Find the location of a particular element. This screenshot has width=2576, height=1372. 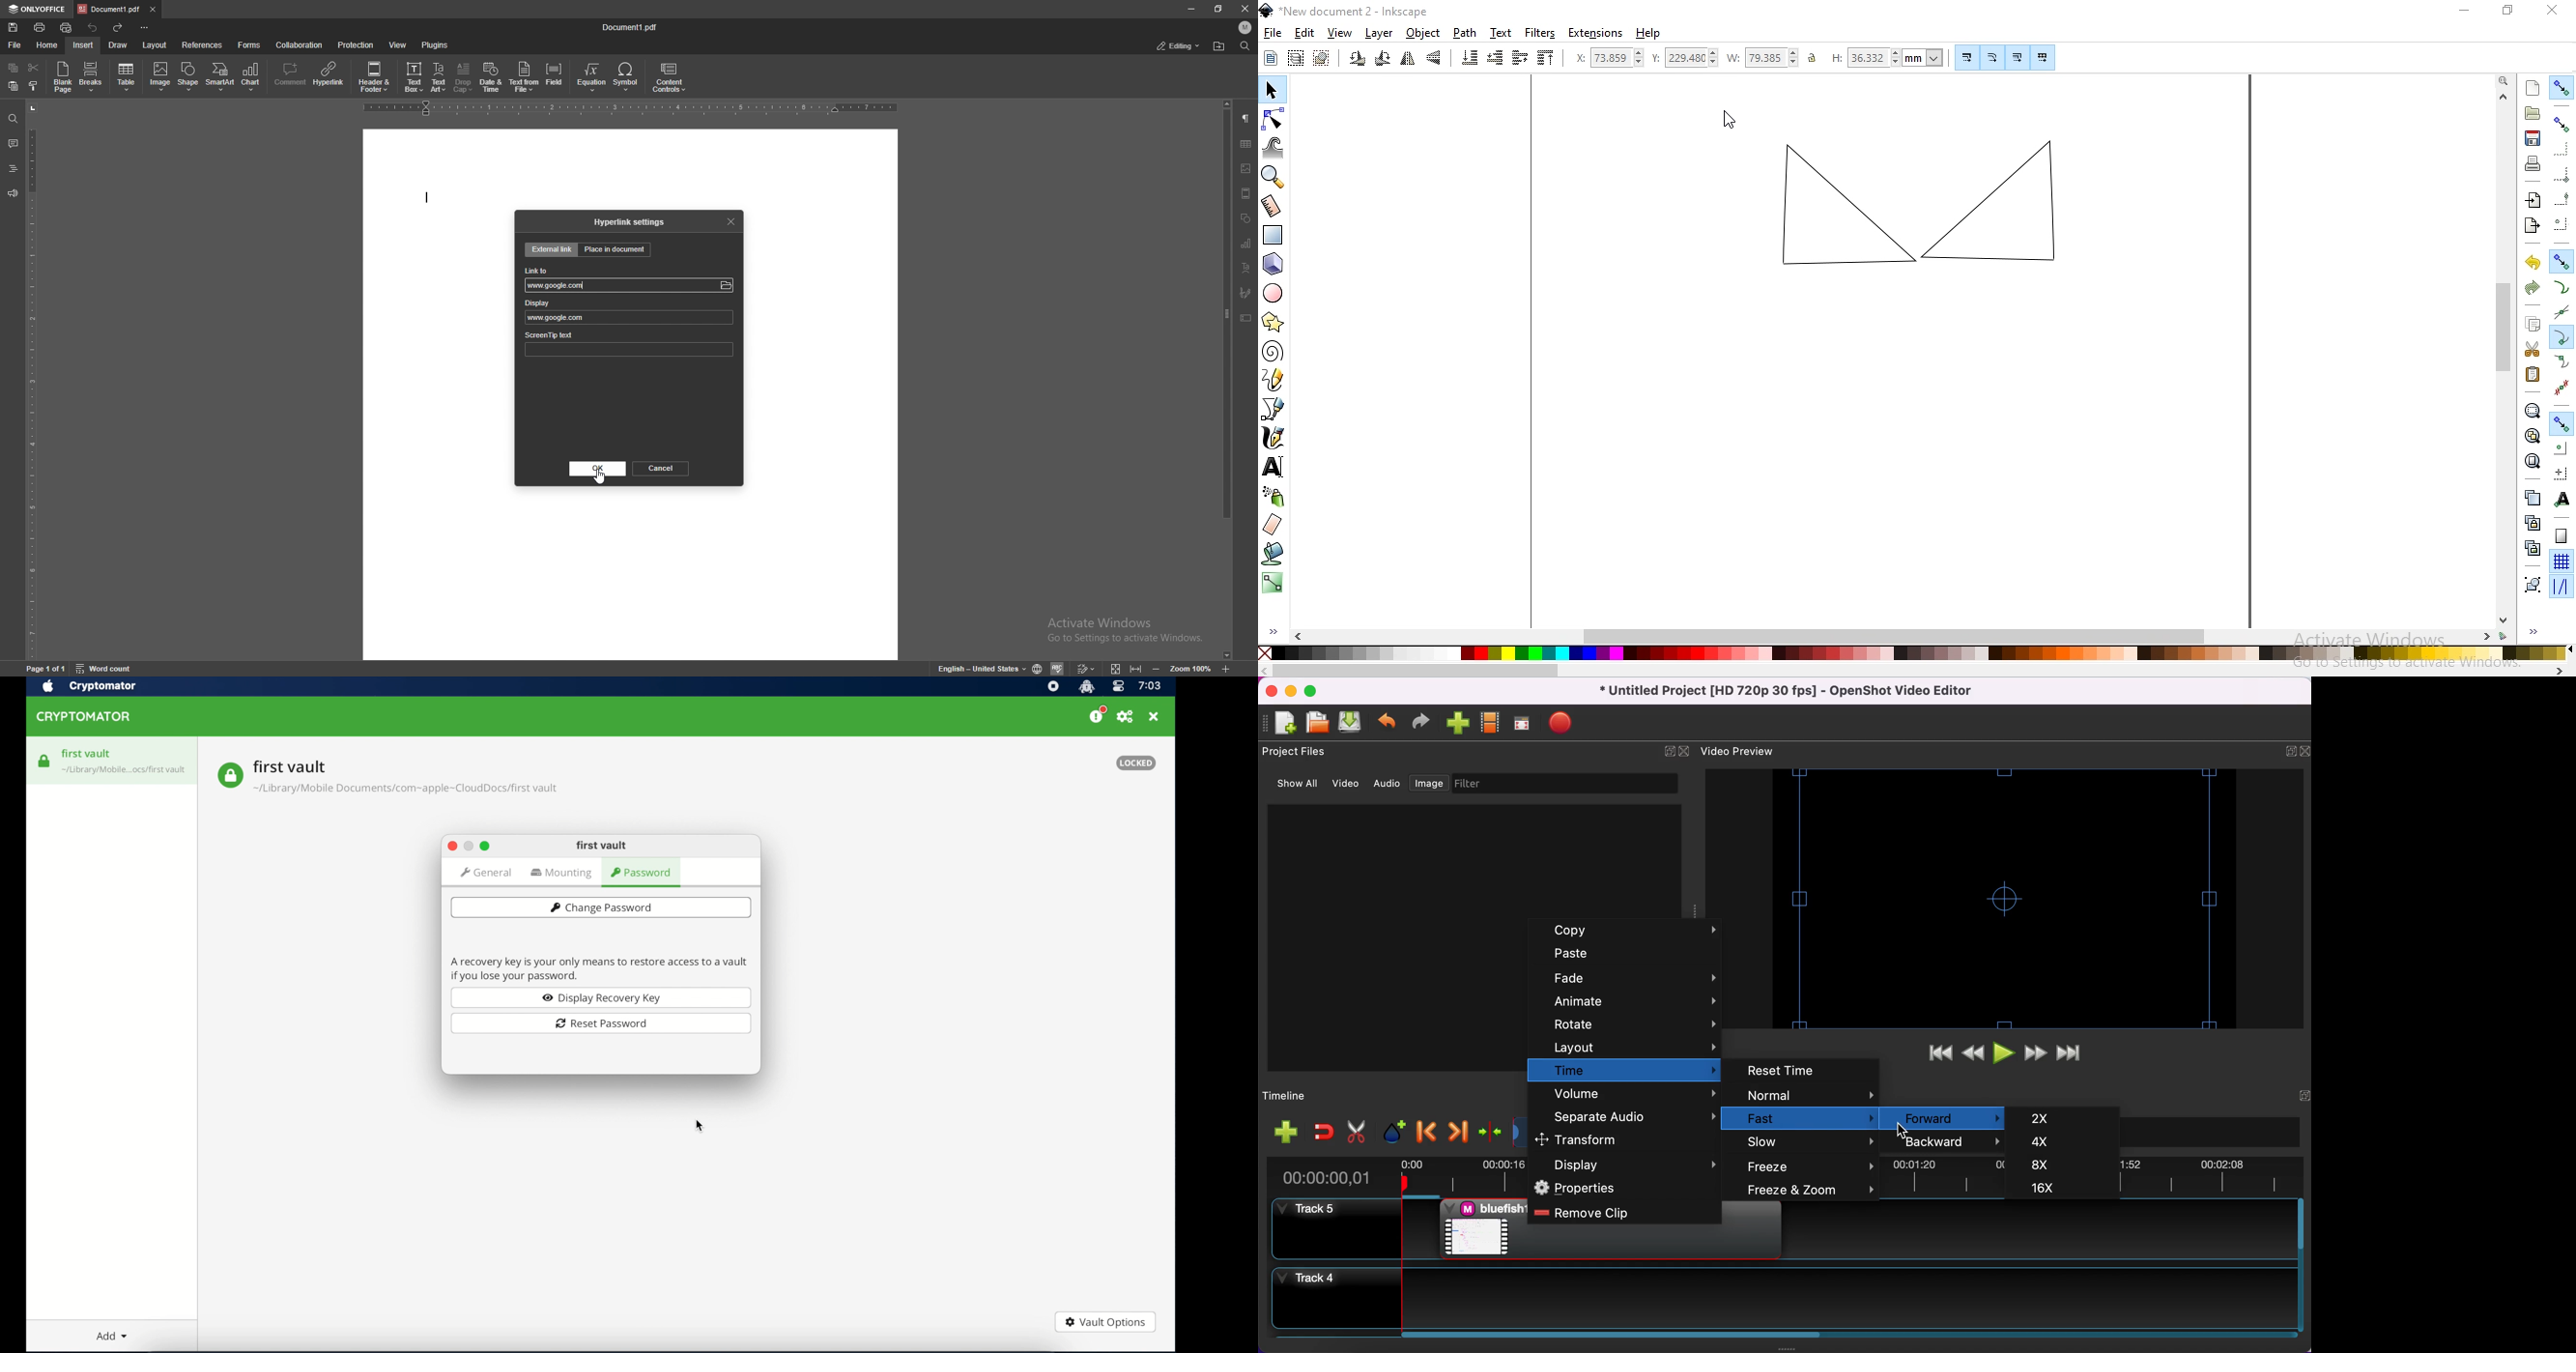

external link is located at coordinates (552, 250).